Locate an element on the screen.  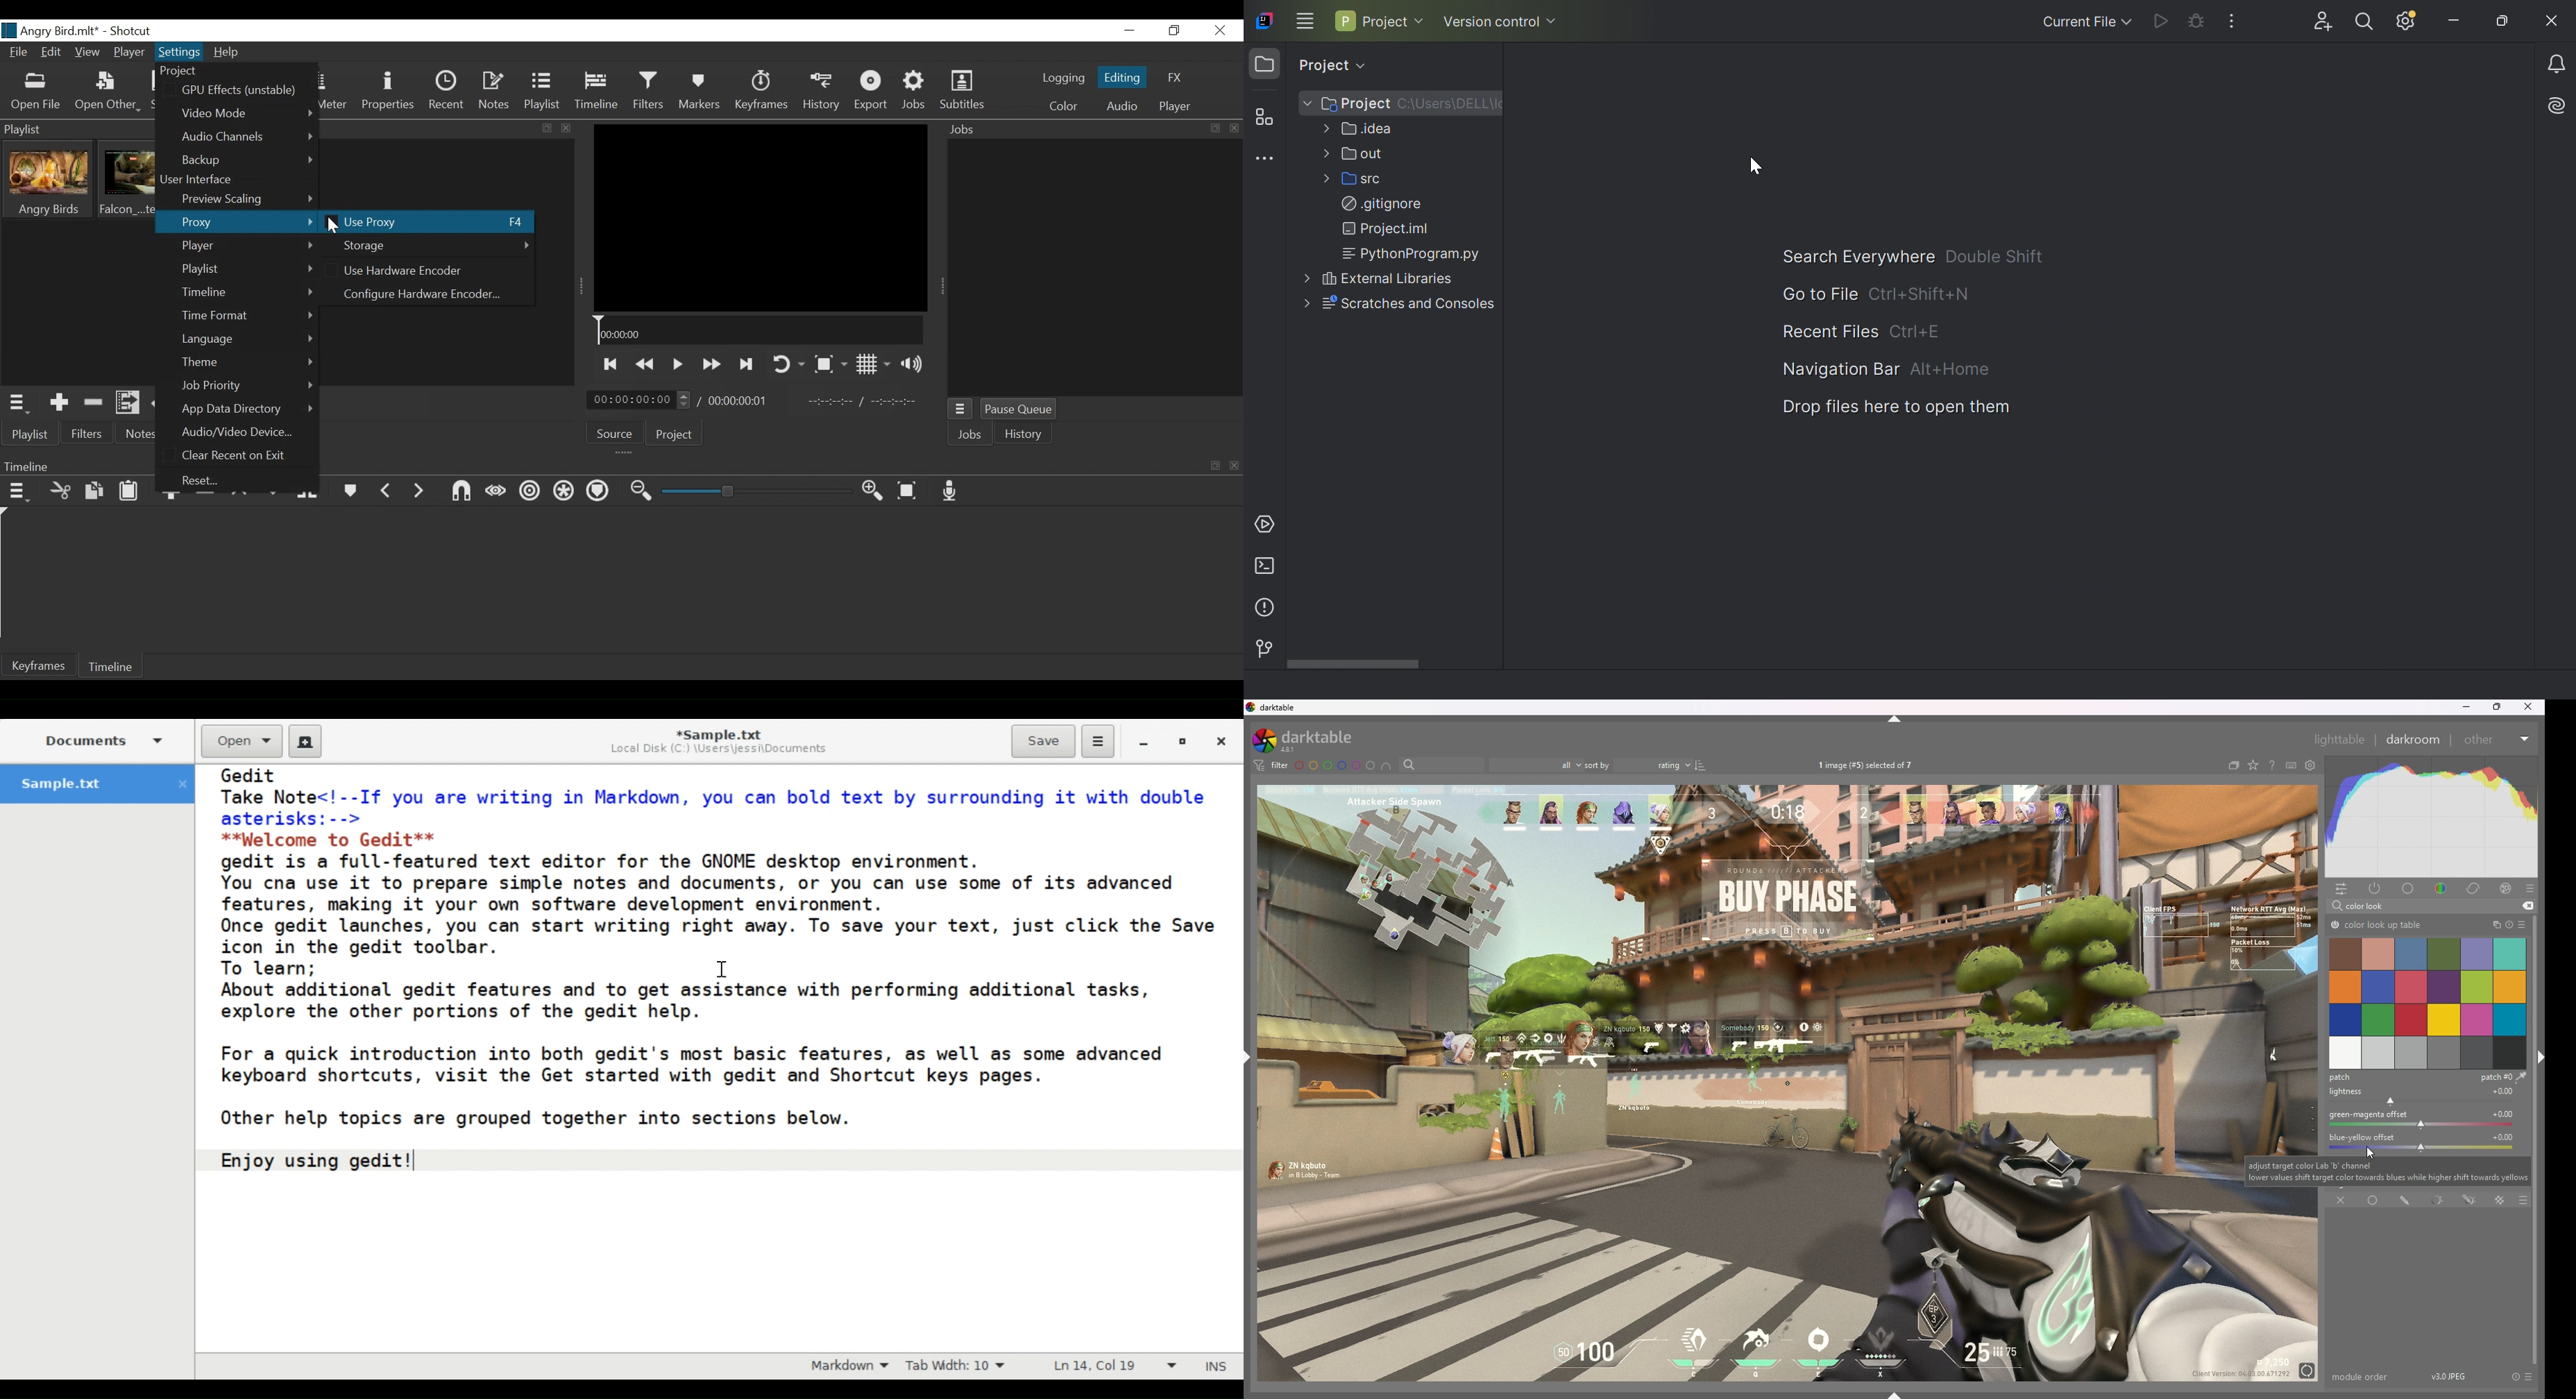
presets is located at coordinates (2524, 924).